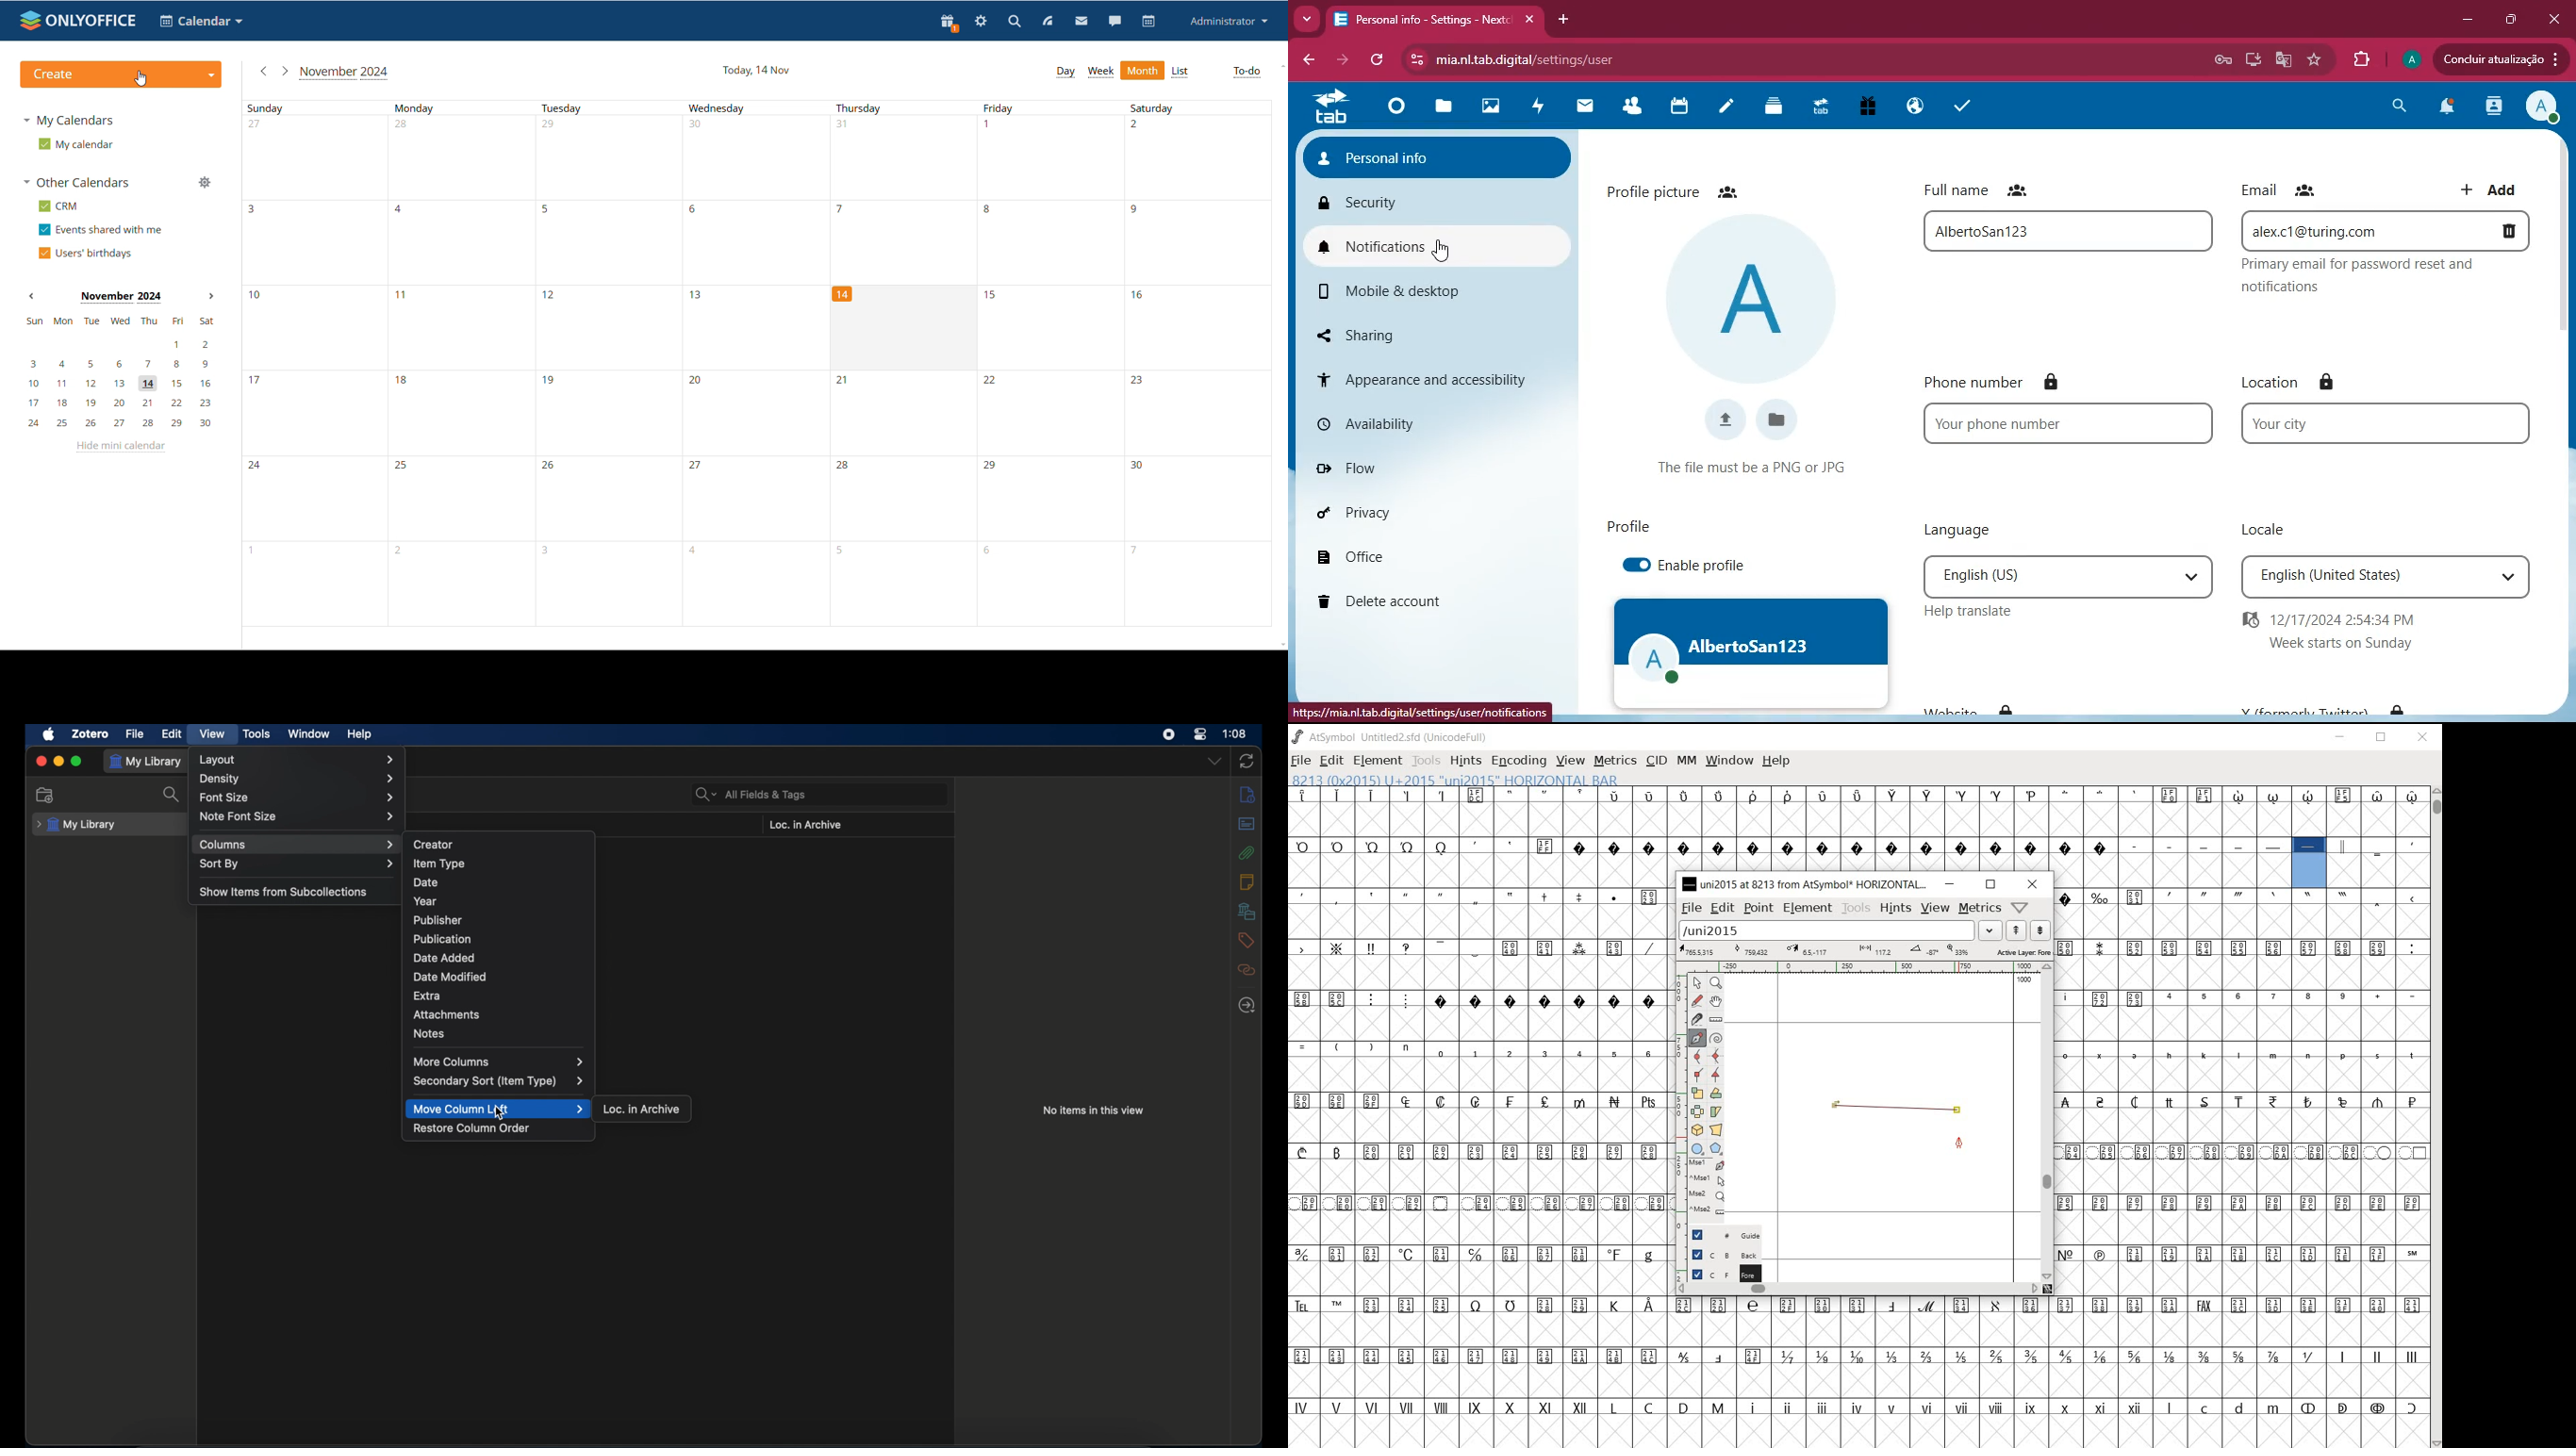 This screenshot has width=2576, height=1456. What do you see at coordinates (1731, 760) in the screenshot?
I see `WINDOW` at bounding box center [1731, 760].